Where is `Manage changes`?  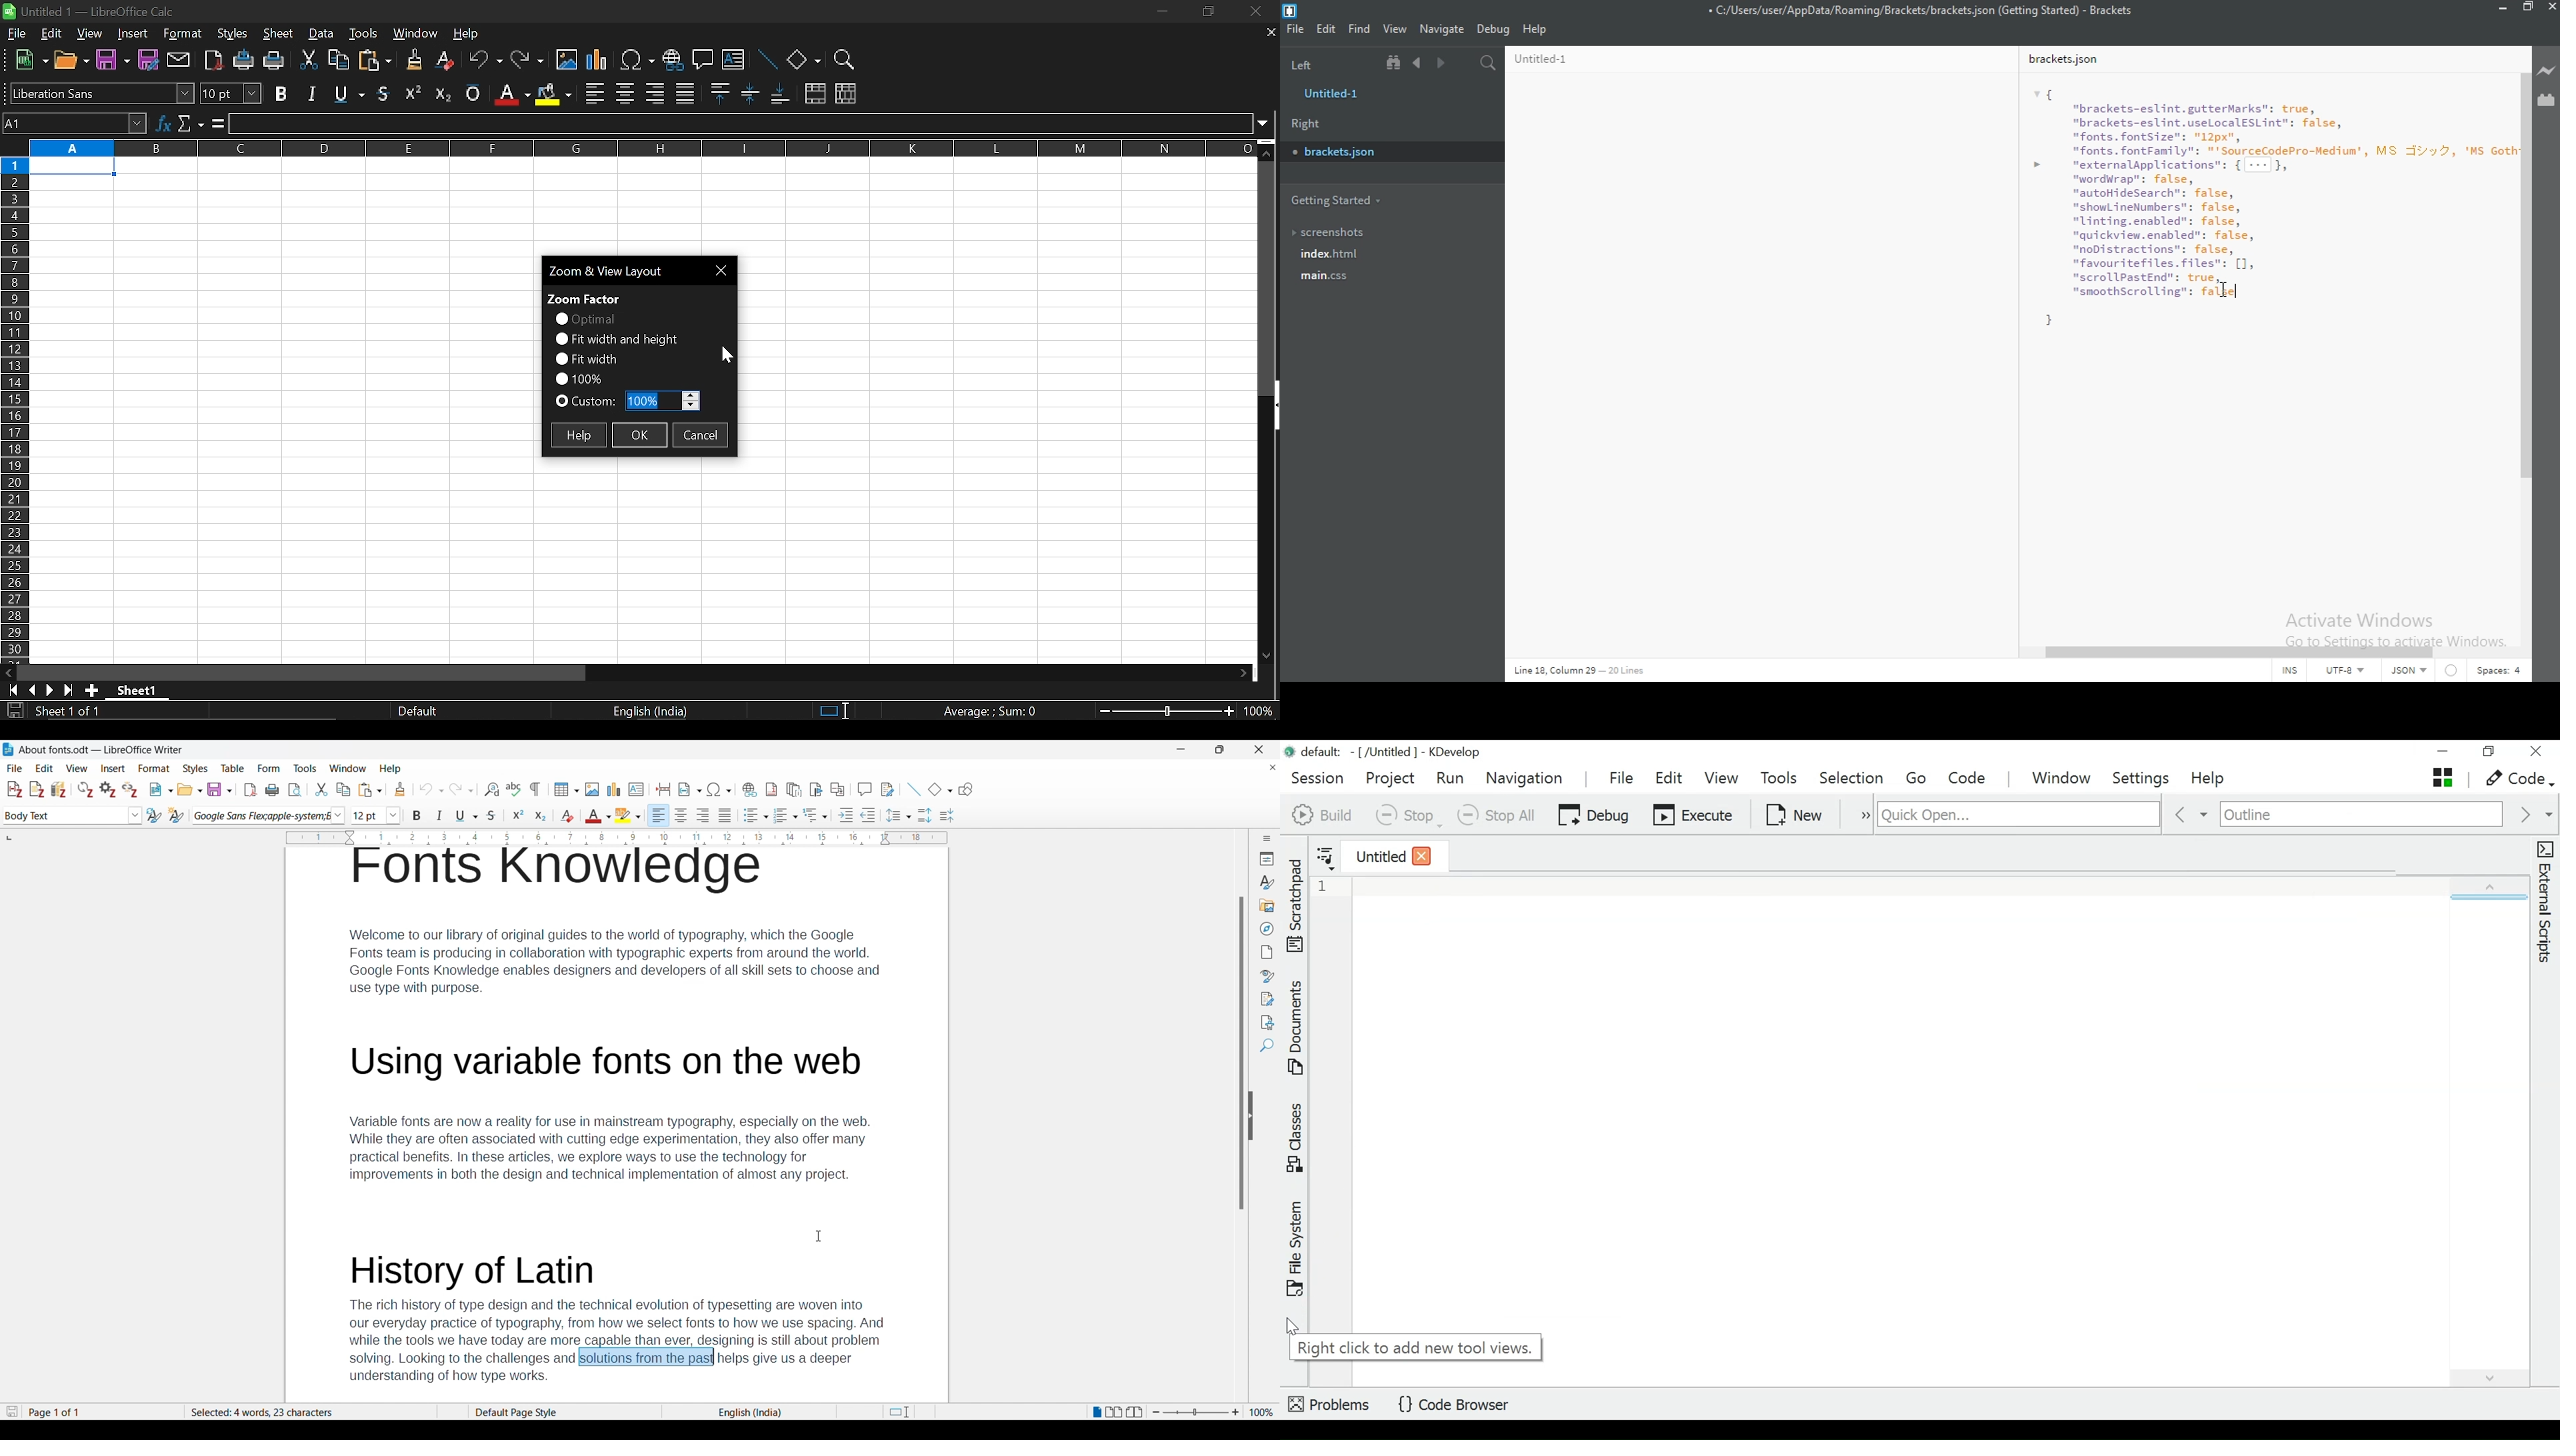 Manage changes is located at coordinates (1265, 999).